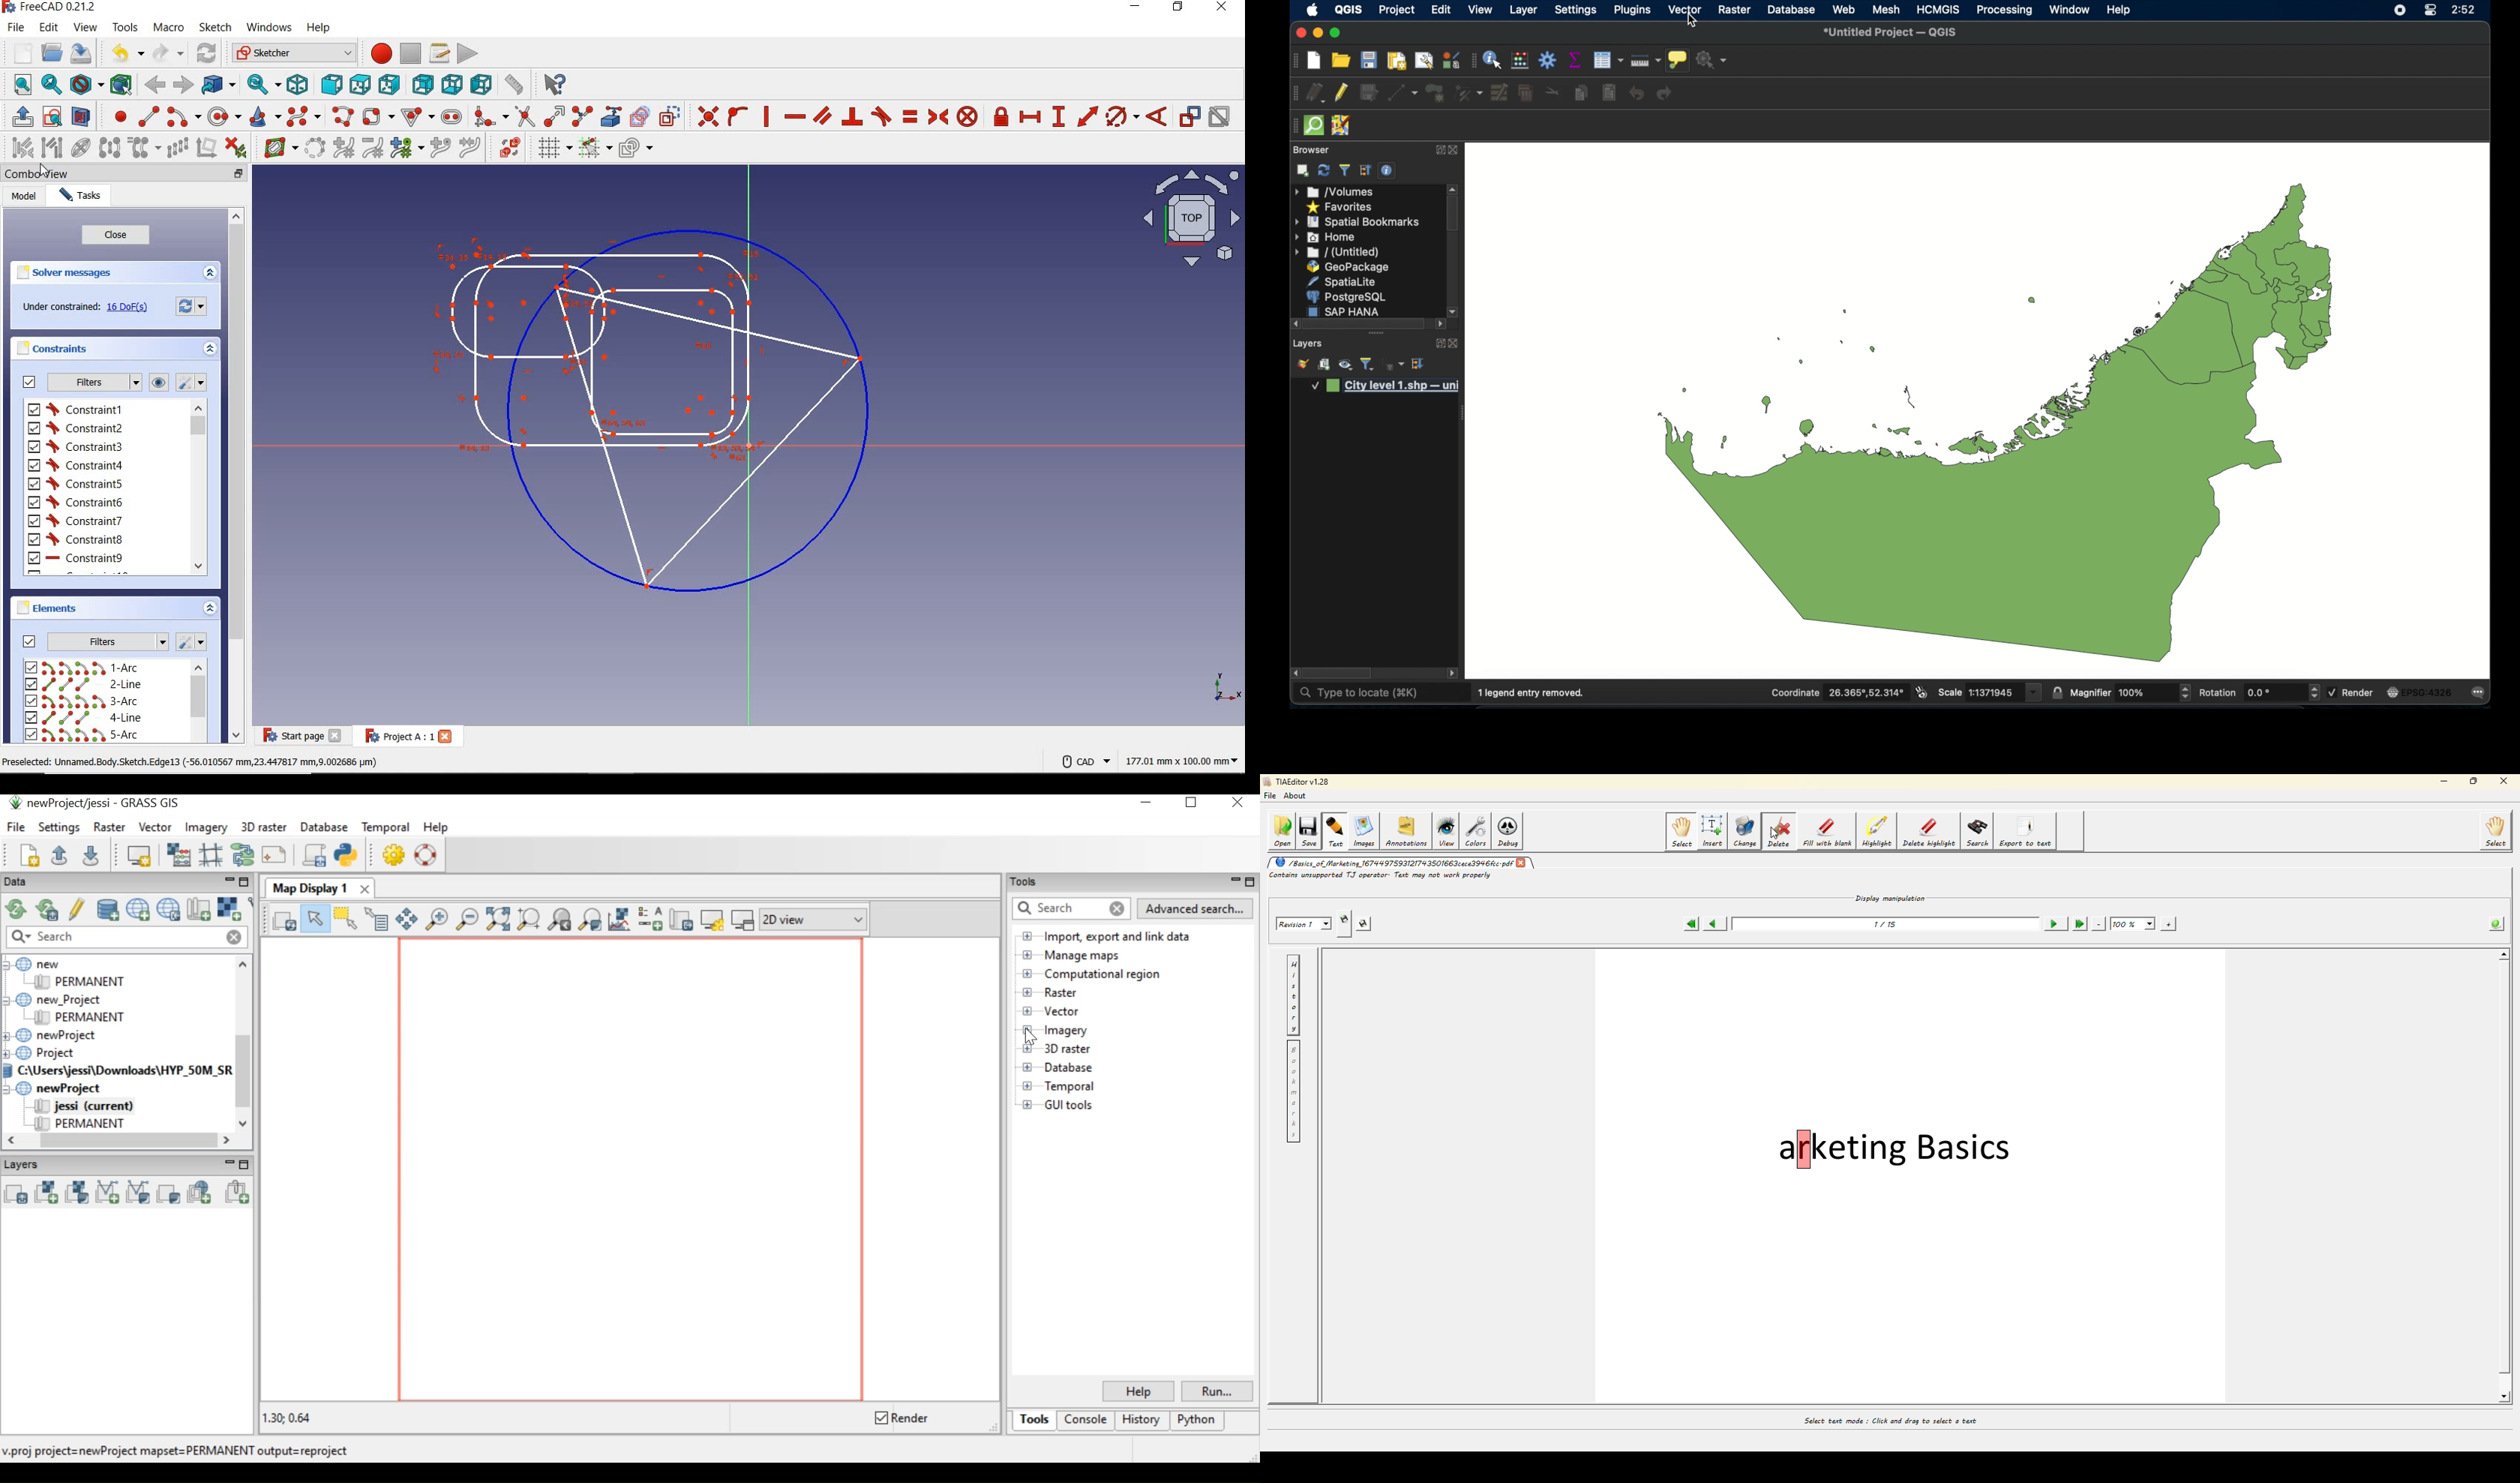 Image resolution: width=2520 pixels, height=1484 pixels. I want to click on constraint8, so click(76, 540).